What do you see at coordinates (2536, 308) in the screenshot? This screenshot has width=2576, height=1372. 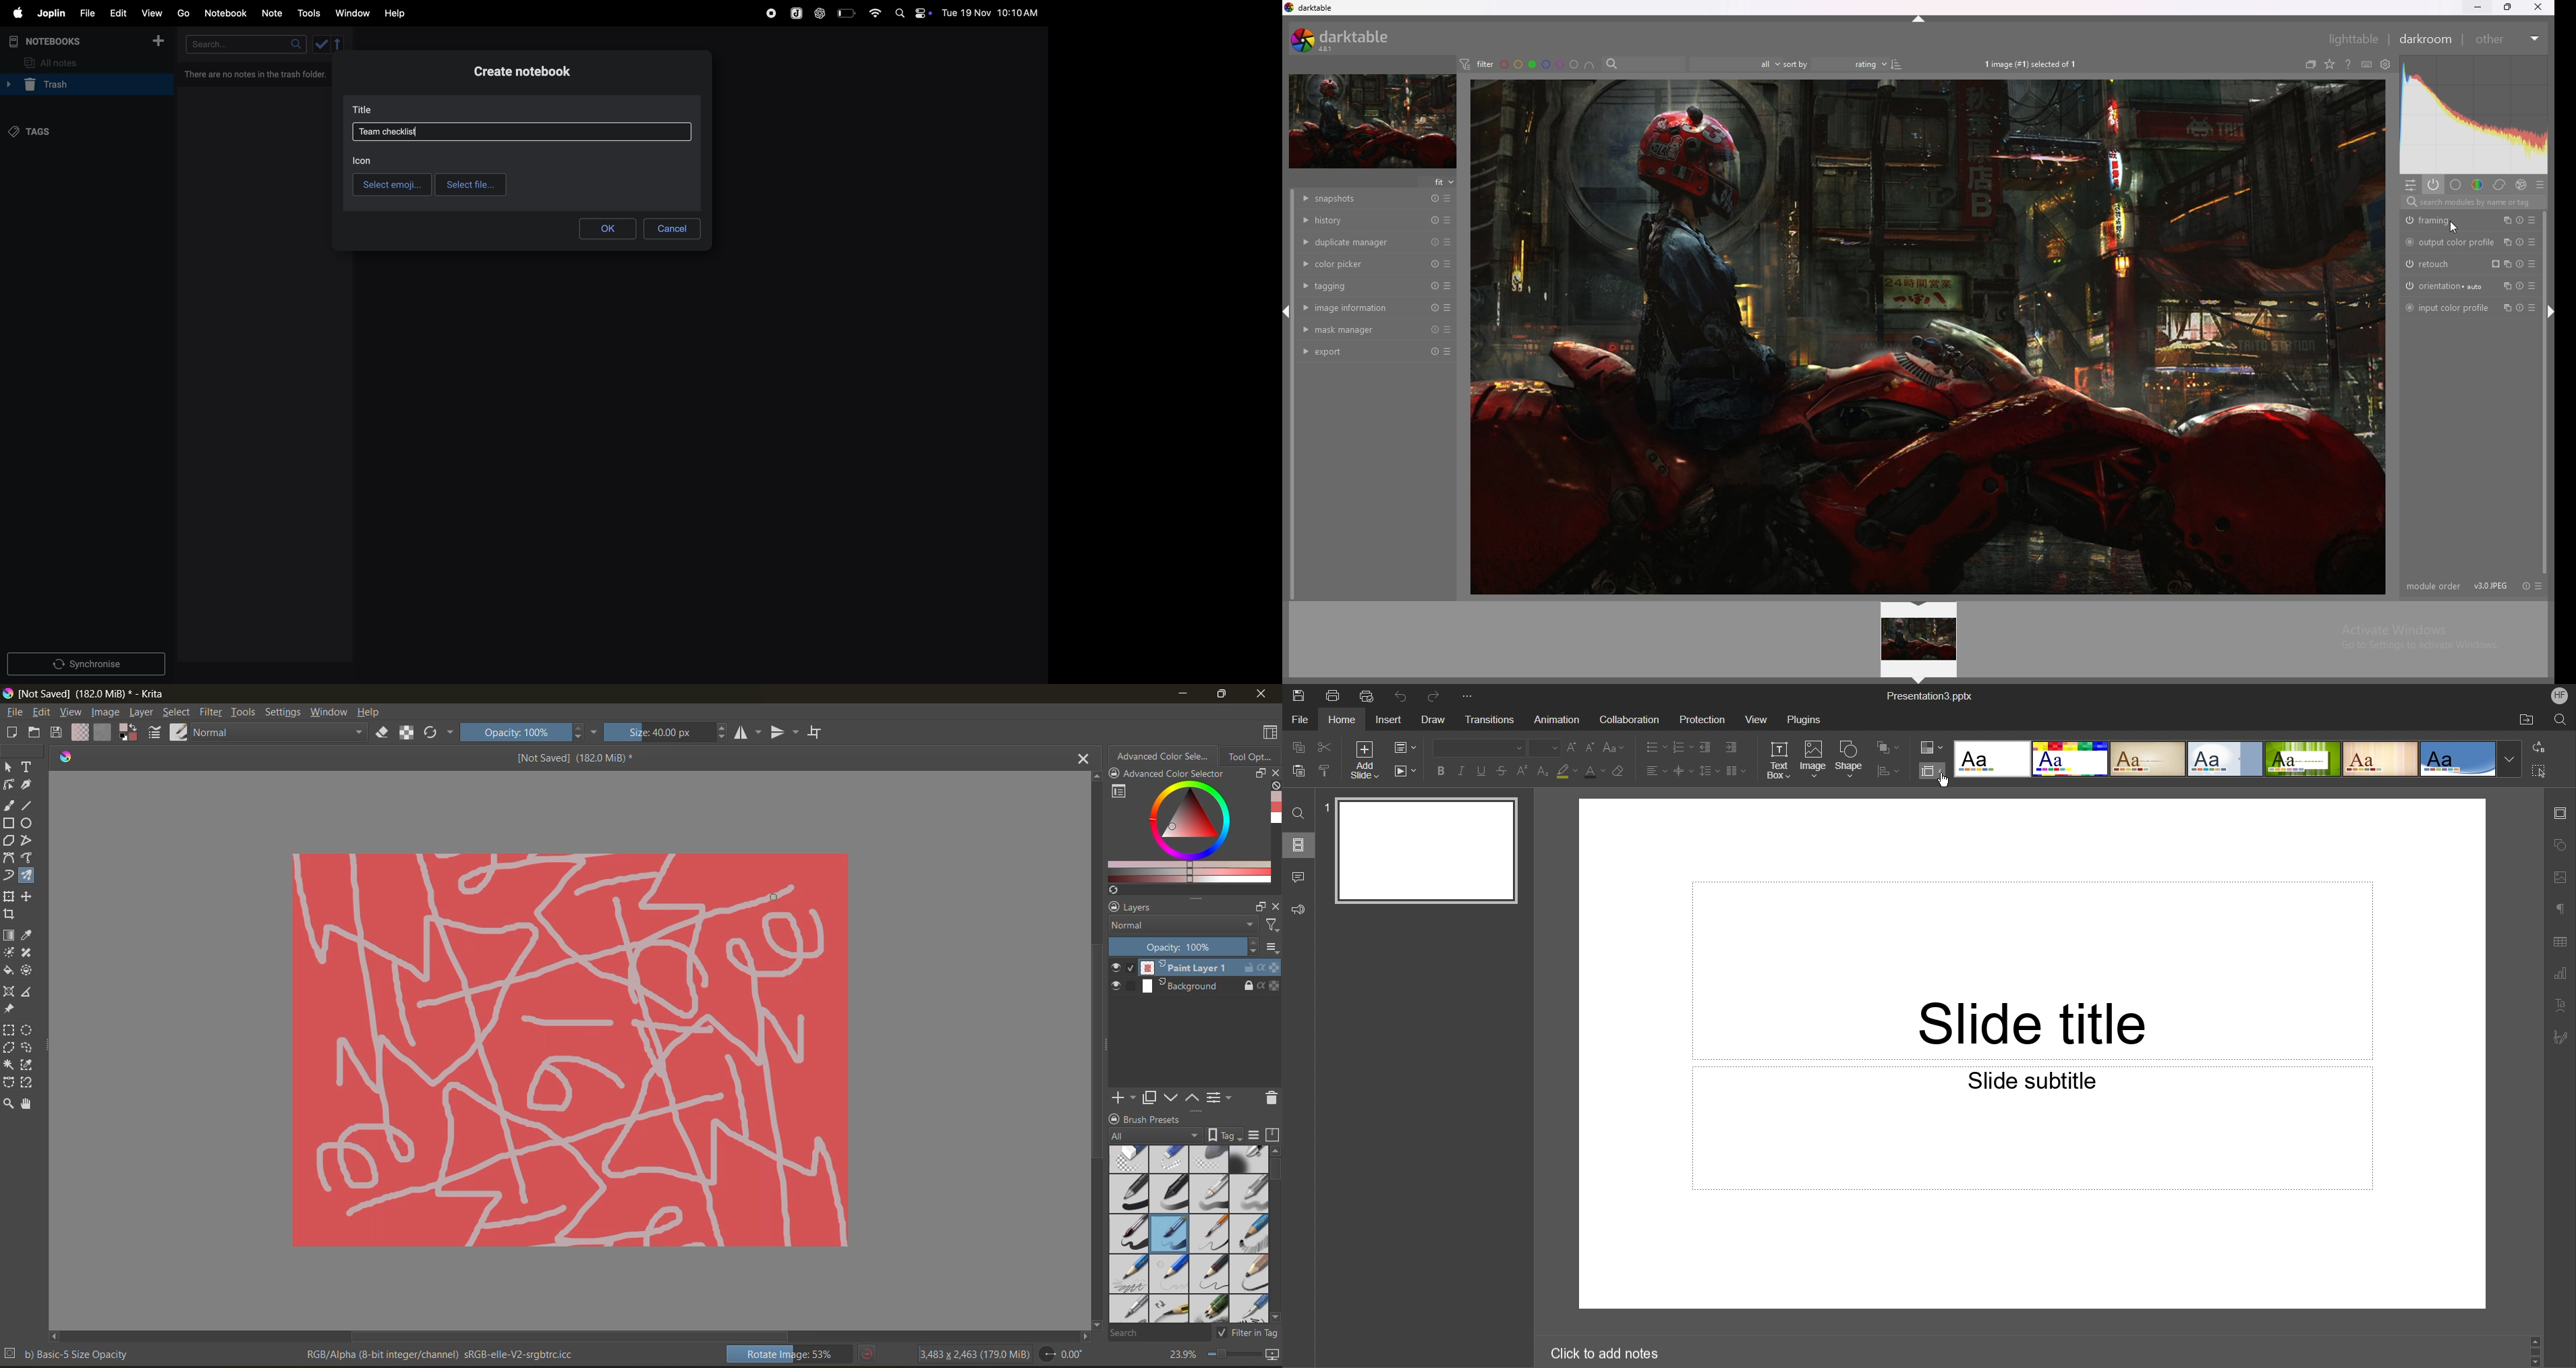 I see `presets` at bounding box center [2536, 308].